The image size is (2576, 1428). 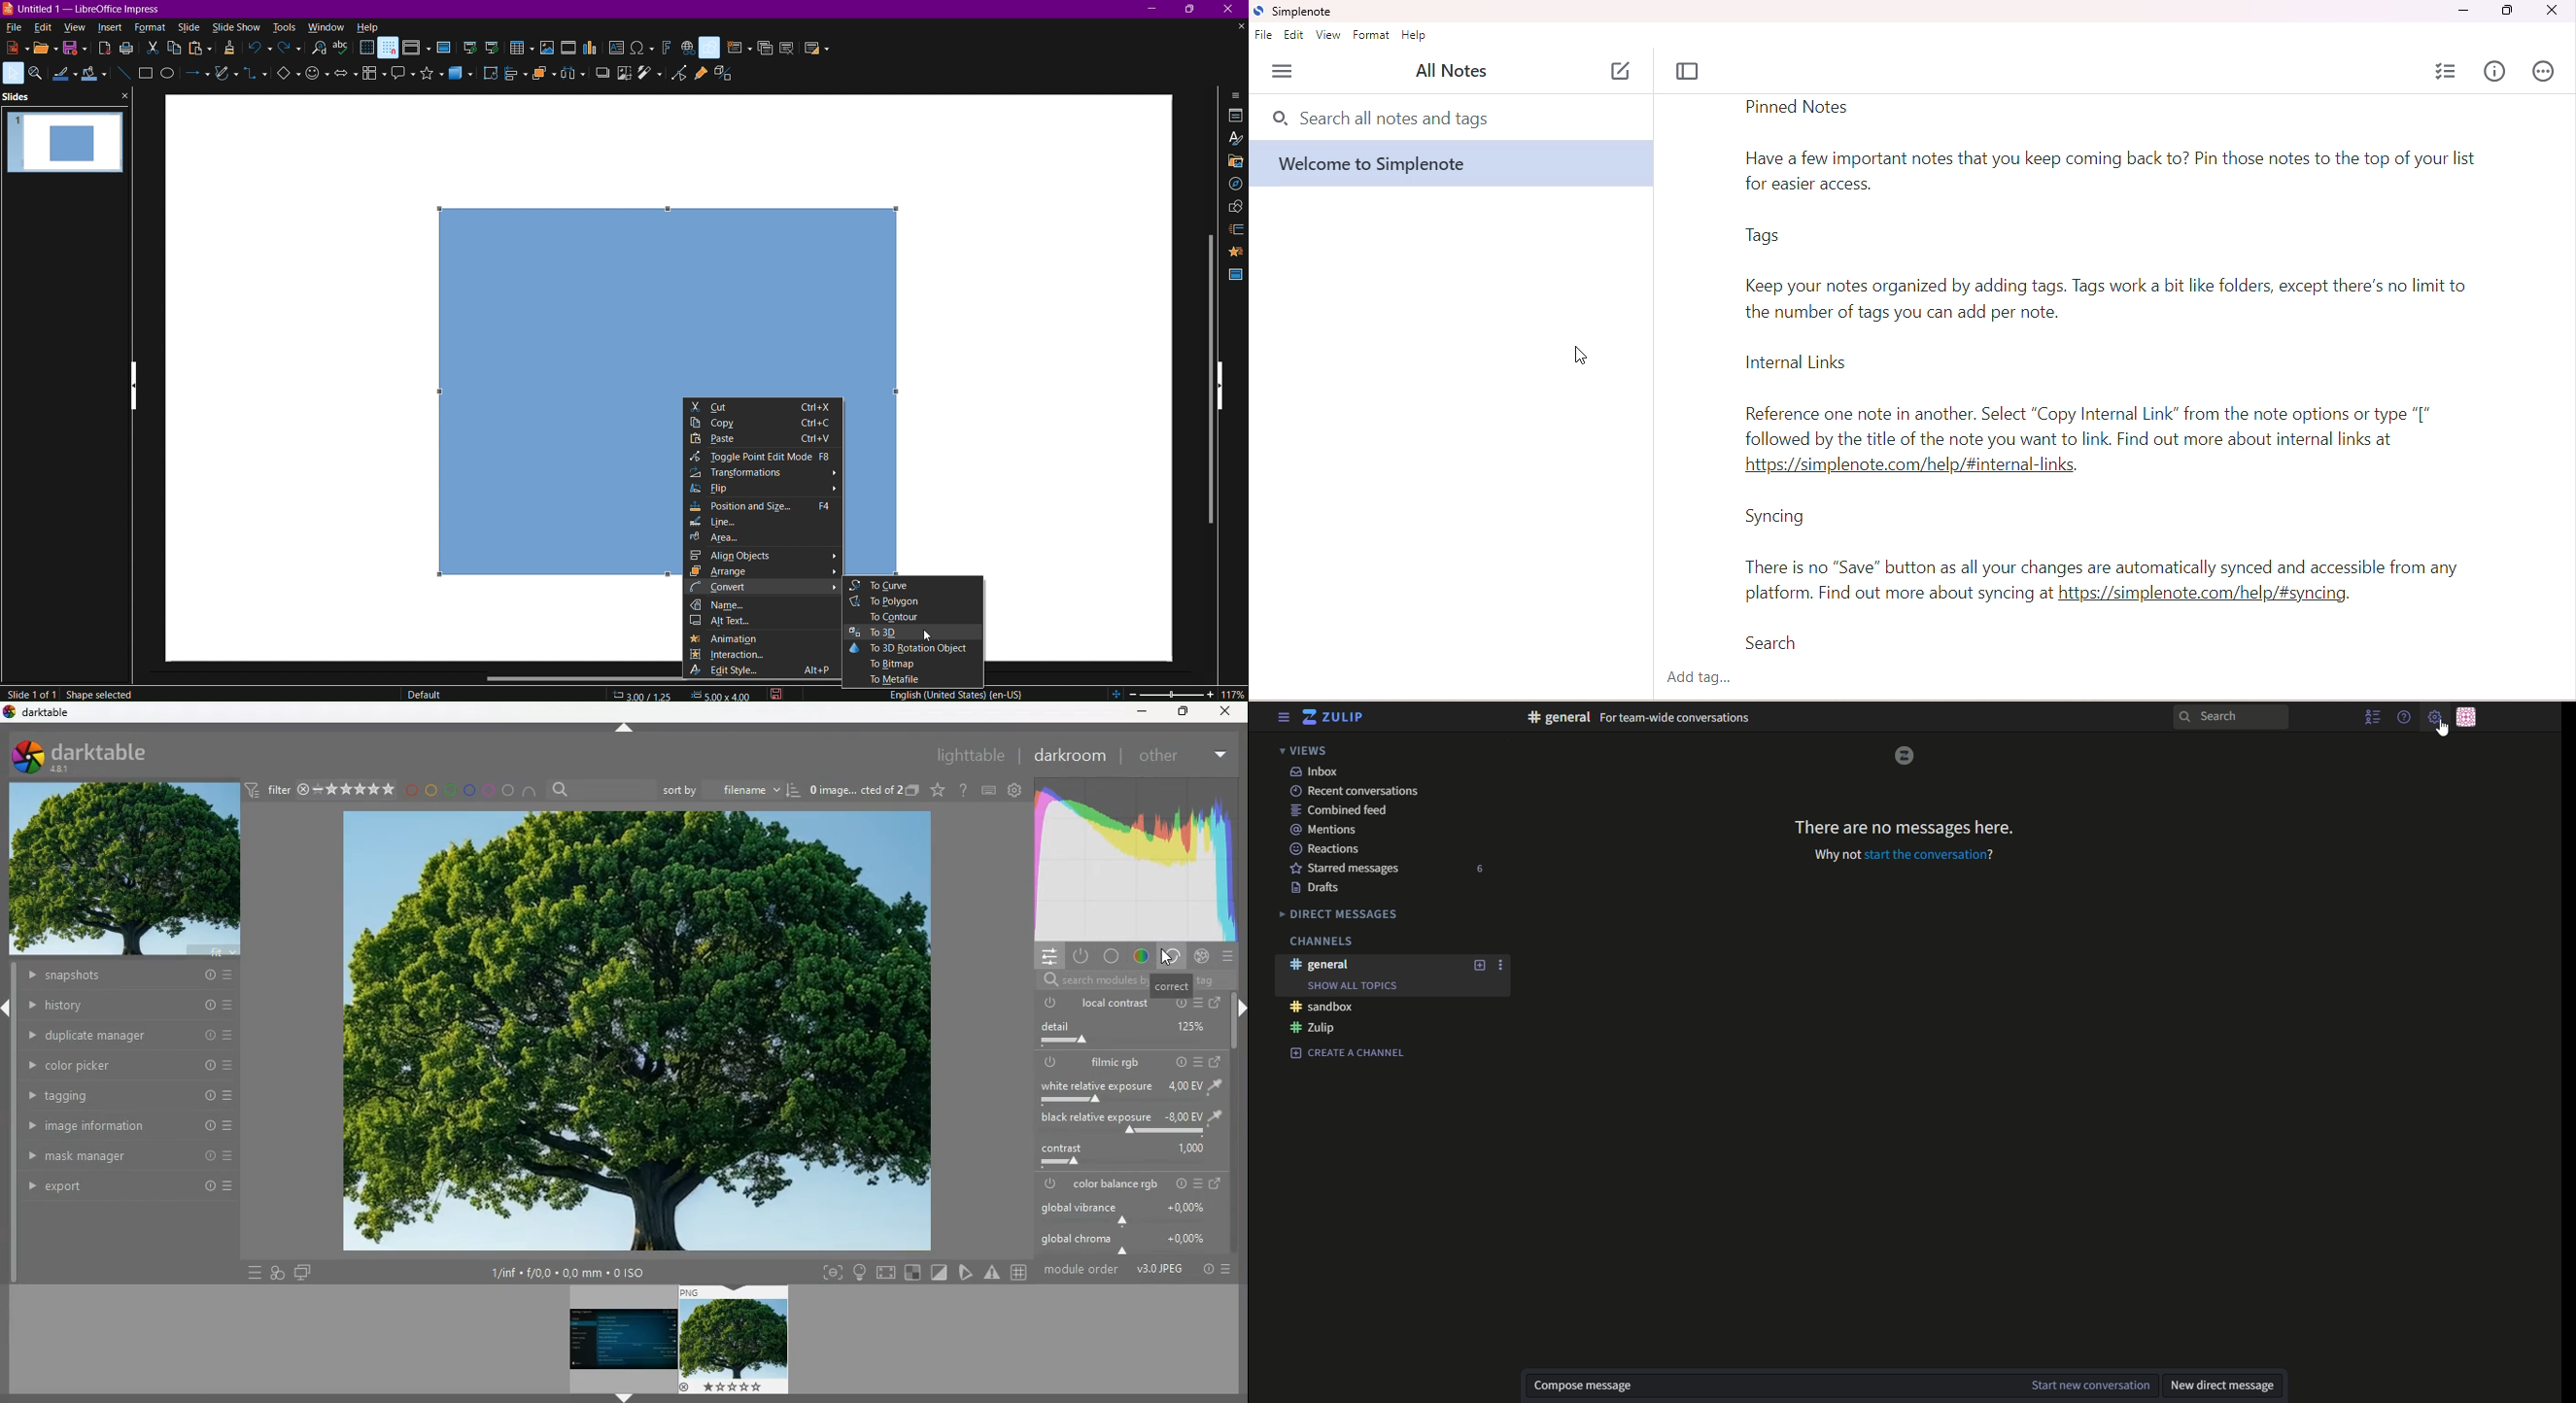 What do you see at coordinates (1329, 829) in the screenshot?
I see `mentions` at bounding box center [1329, 829].